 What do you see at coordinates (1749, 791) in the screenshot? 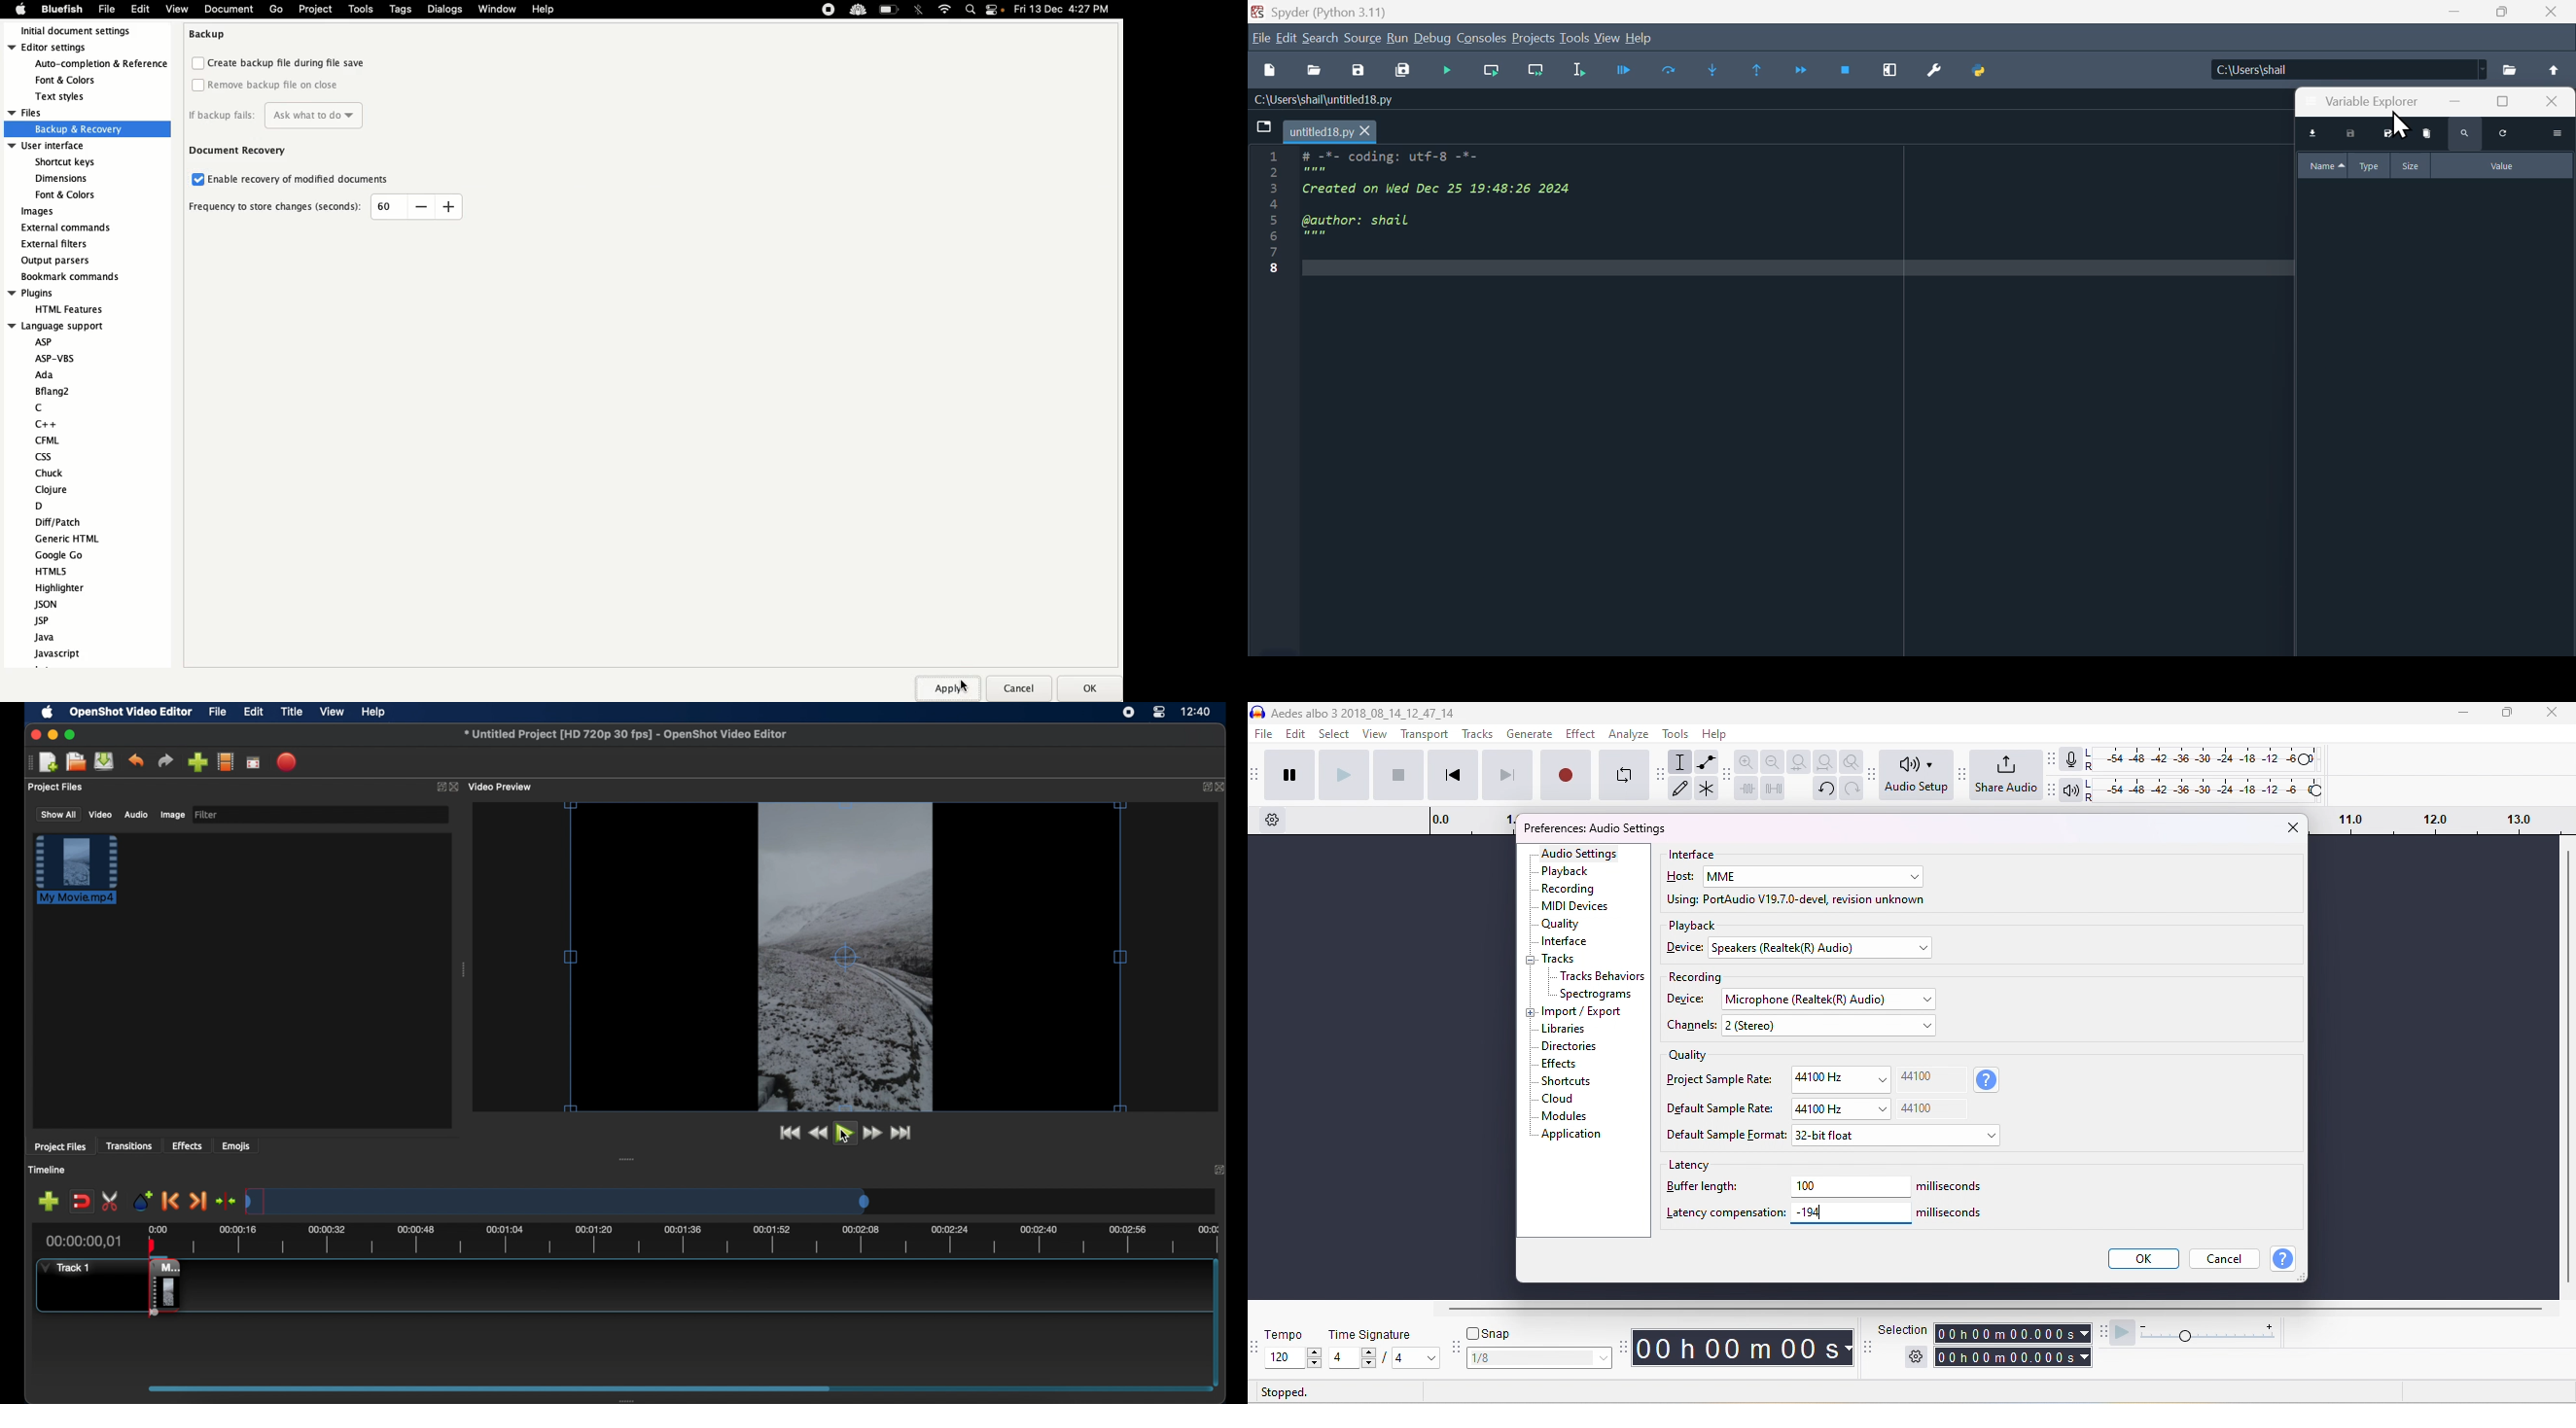
I see `trim outside slection` at bounding box center [1749, 791].